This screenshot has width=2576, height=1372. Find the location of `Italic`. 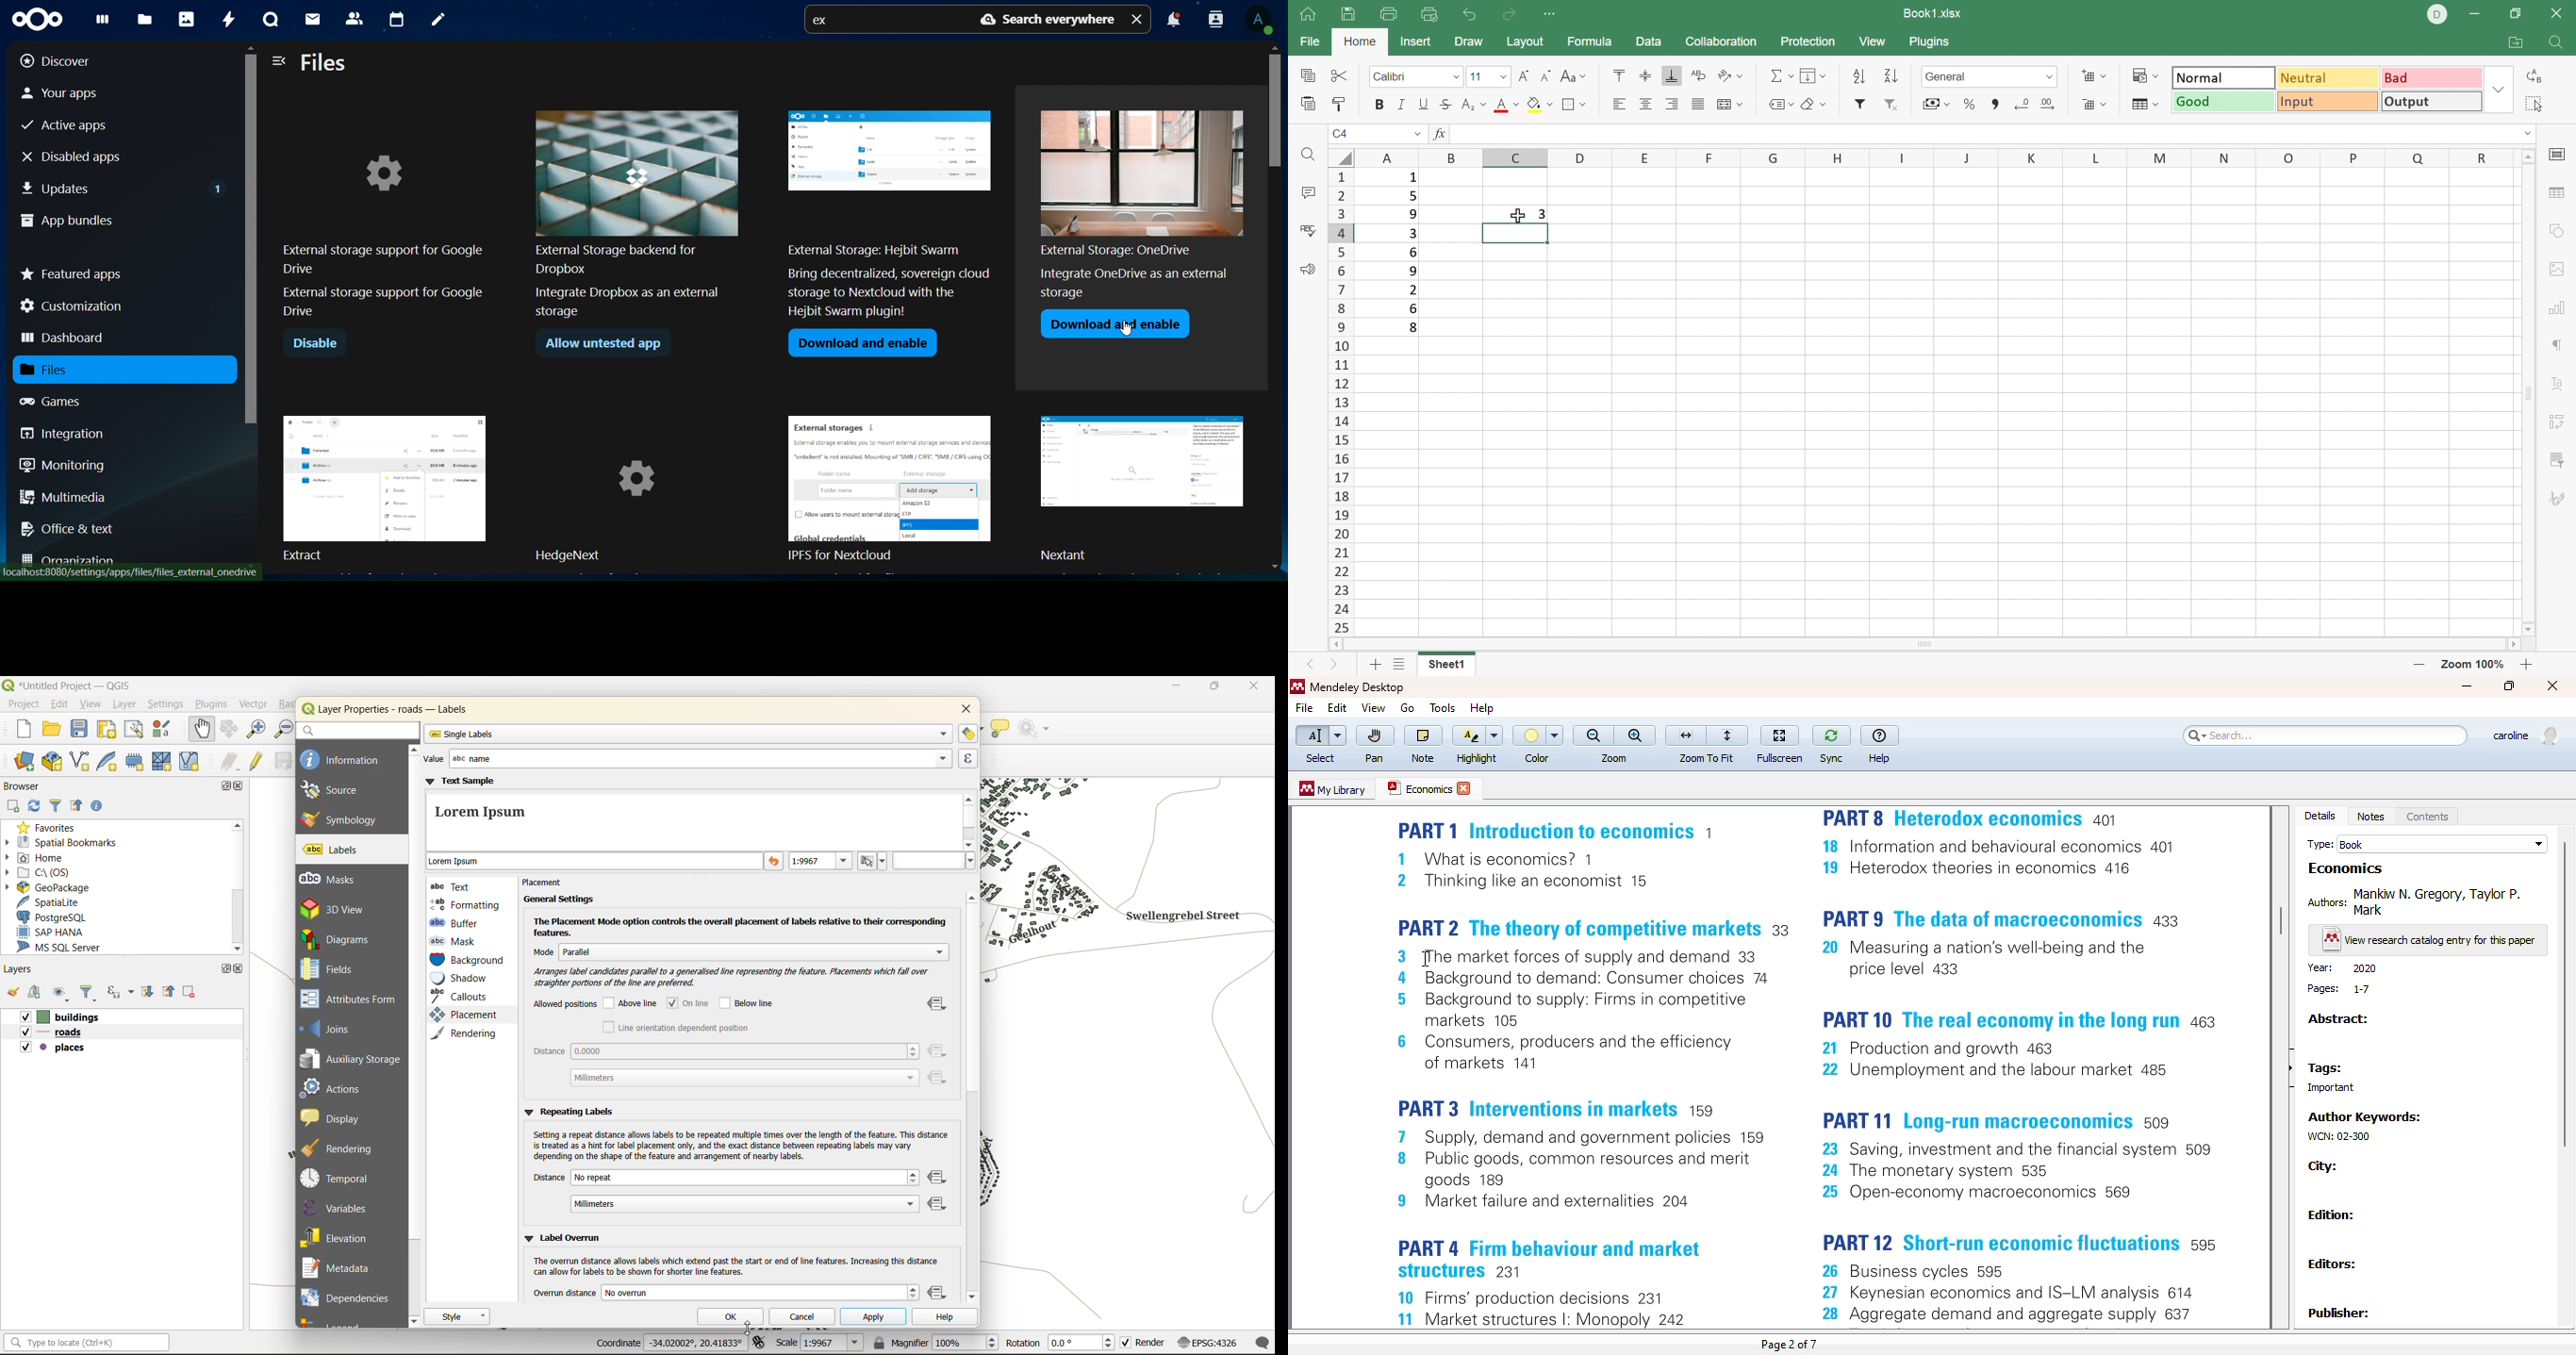

Italic is located at coordinates (1403, 103).